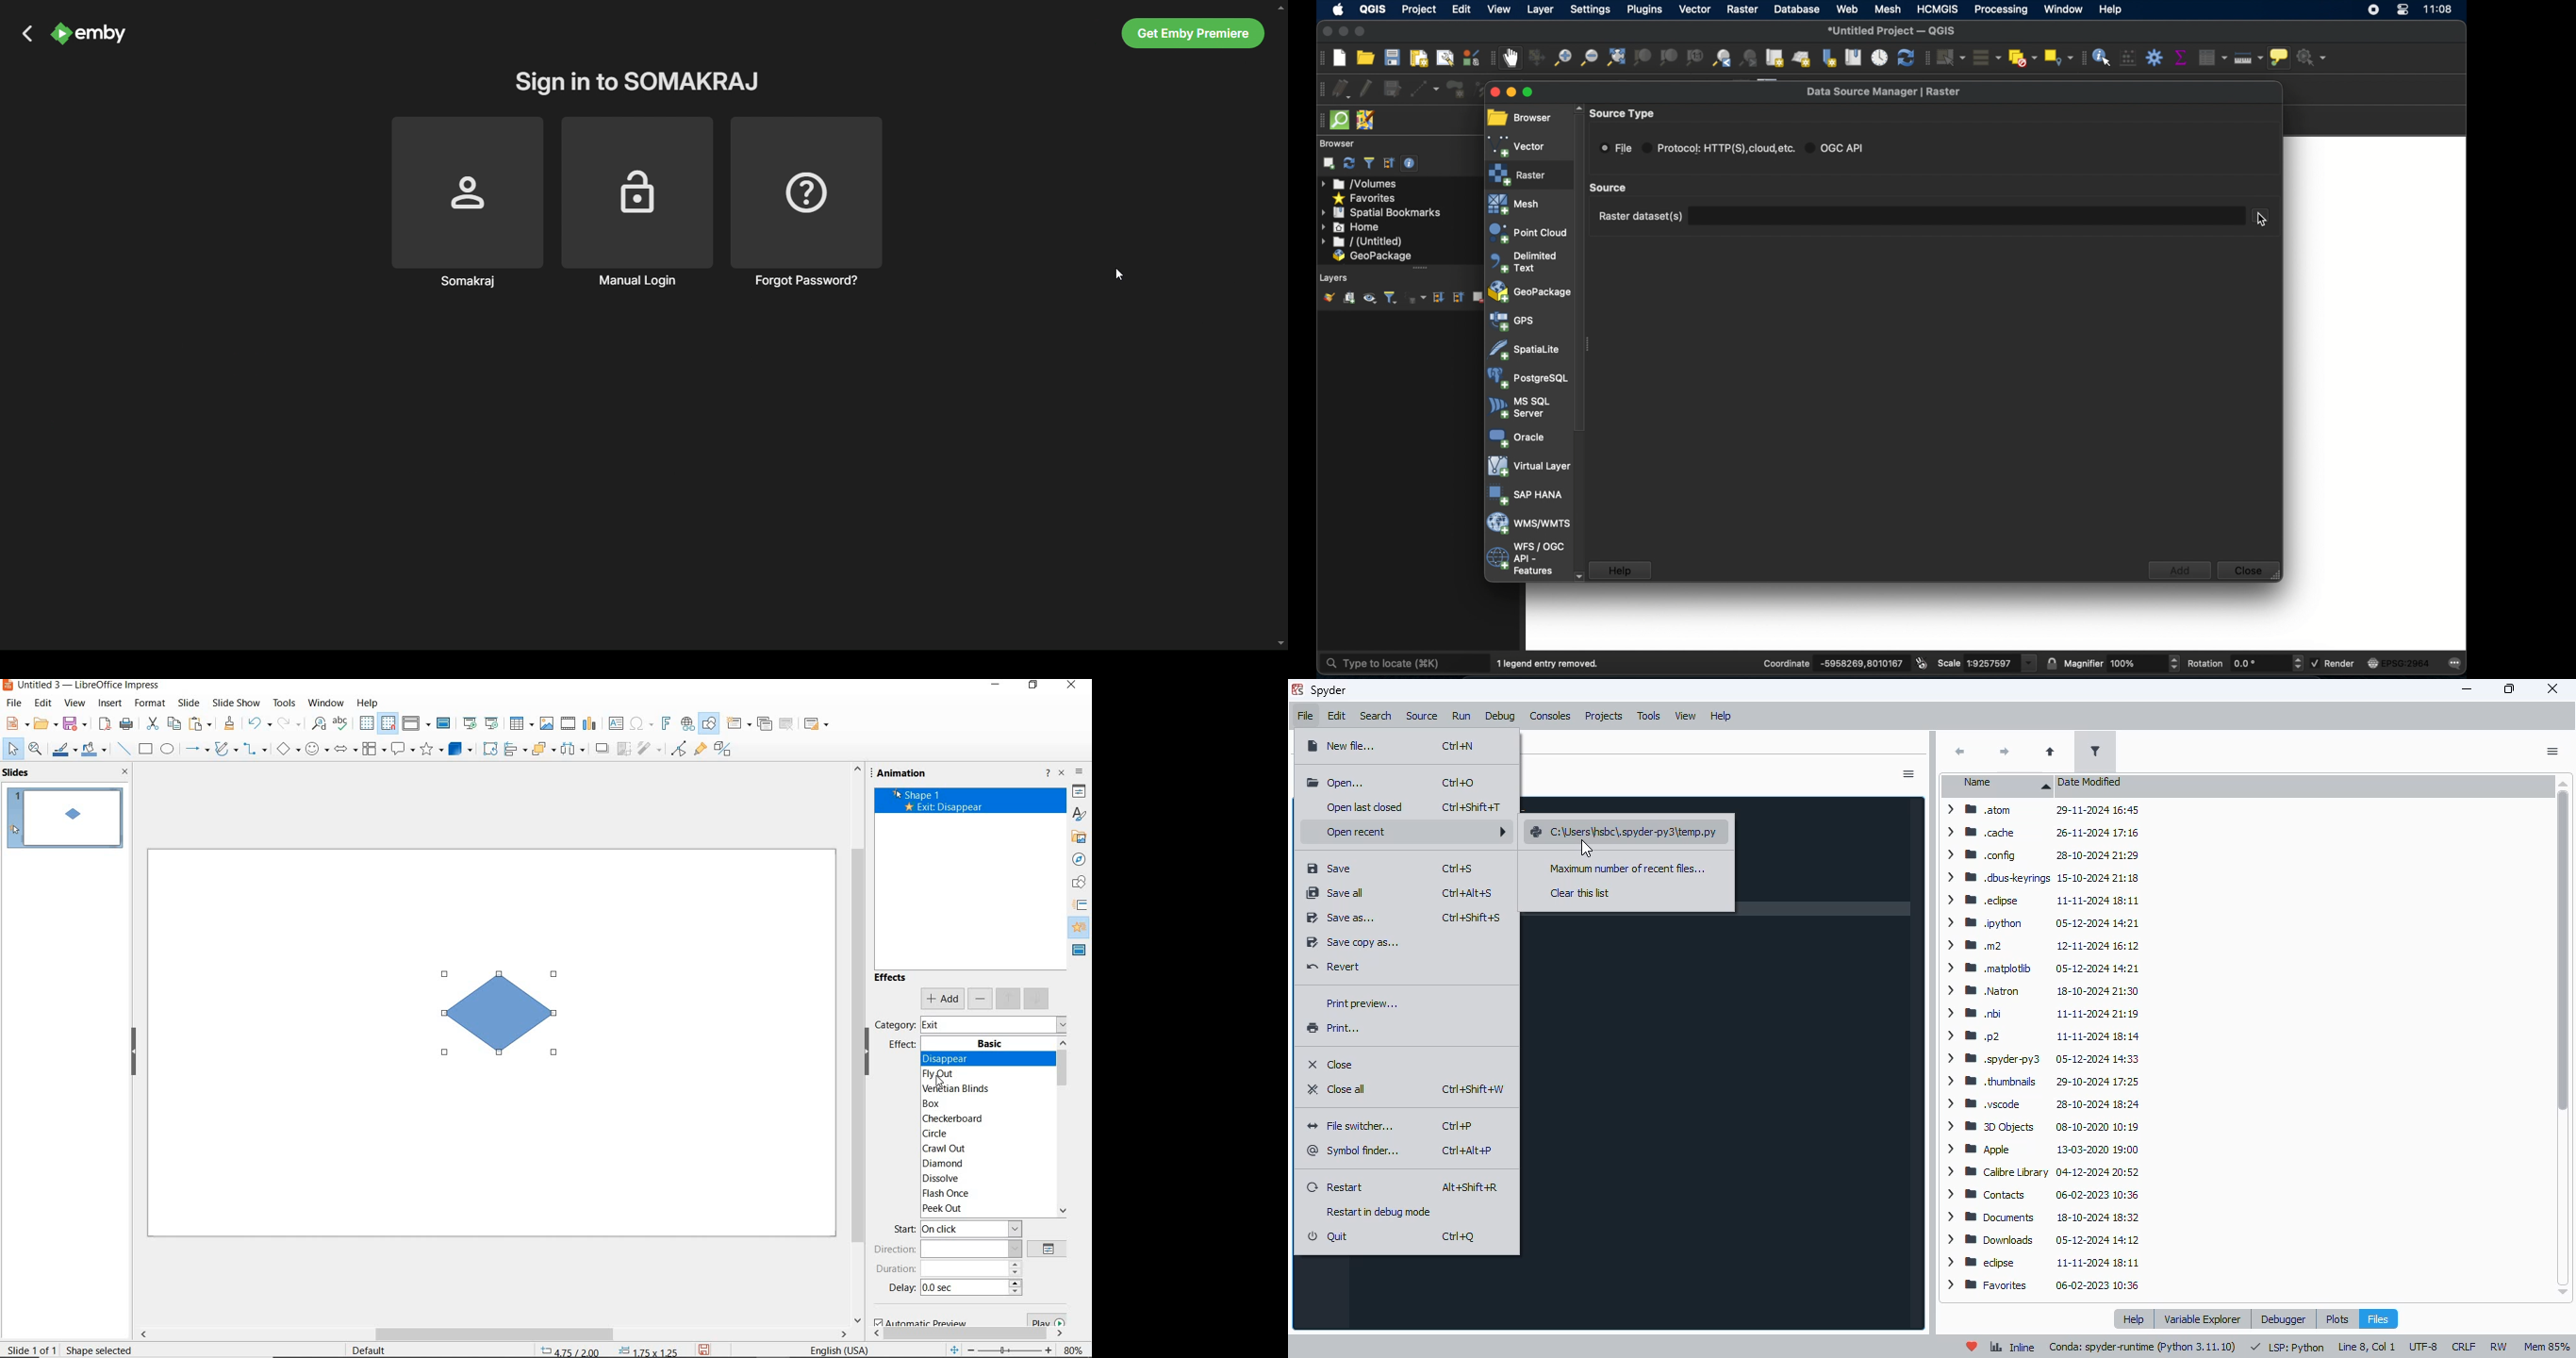 This screenshot has width=2576, height=1372. What do you see at coordinates (111, 704) in the screenshot?
I see `insert` at bounding box center [111, 704].